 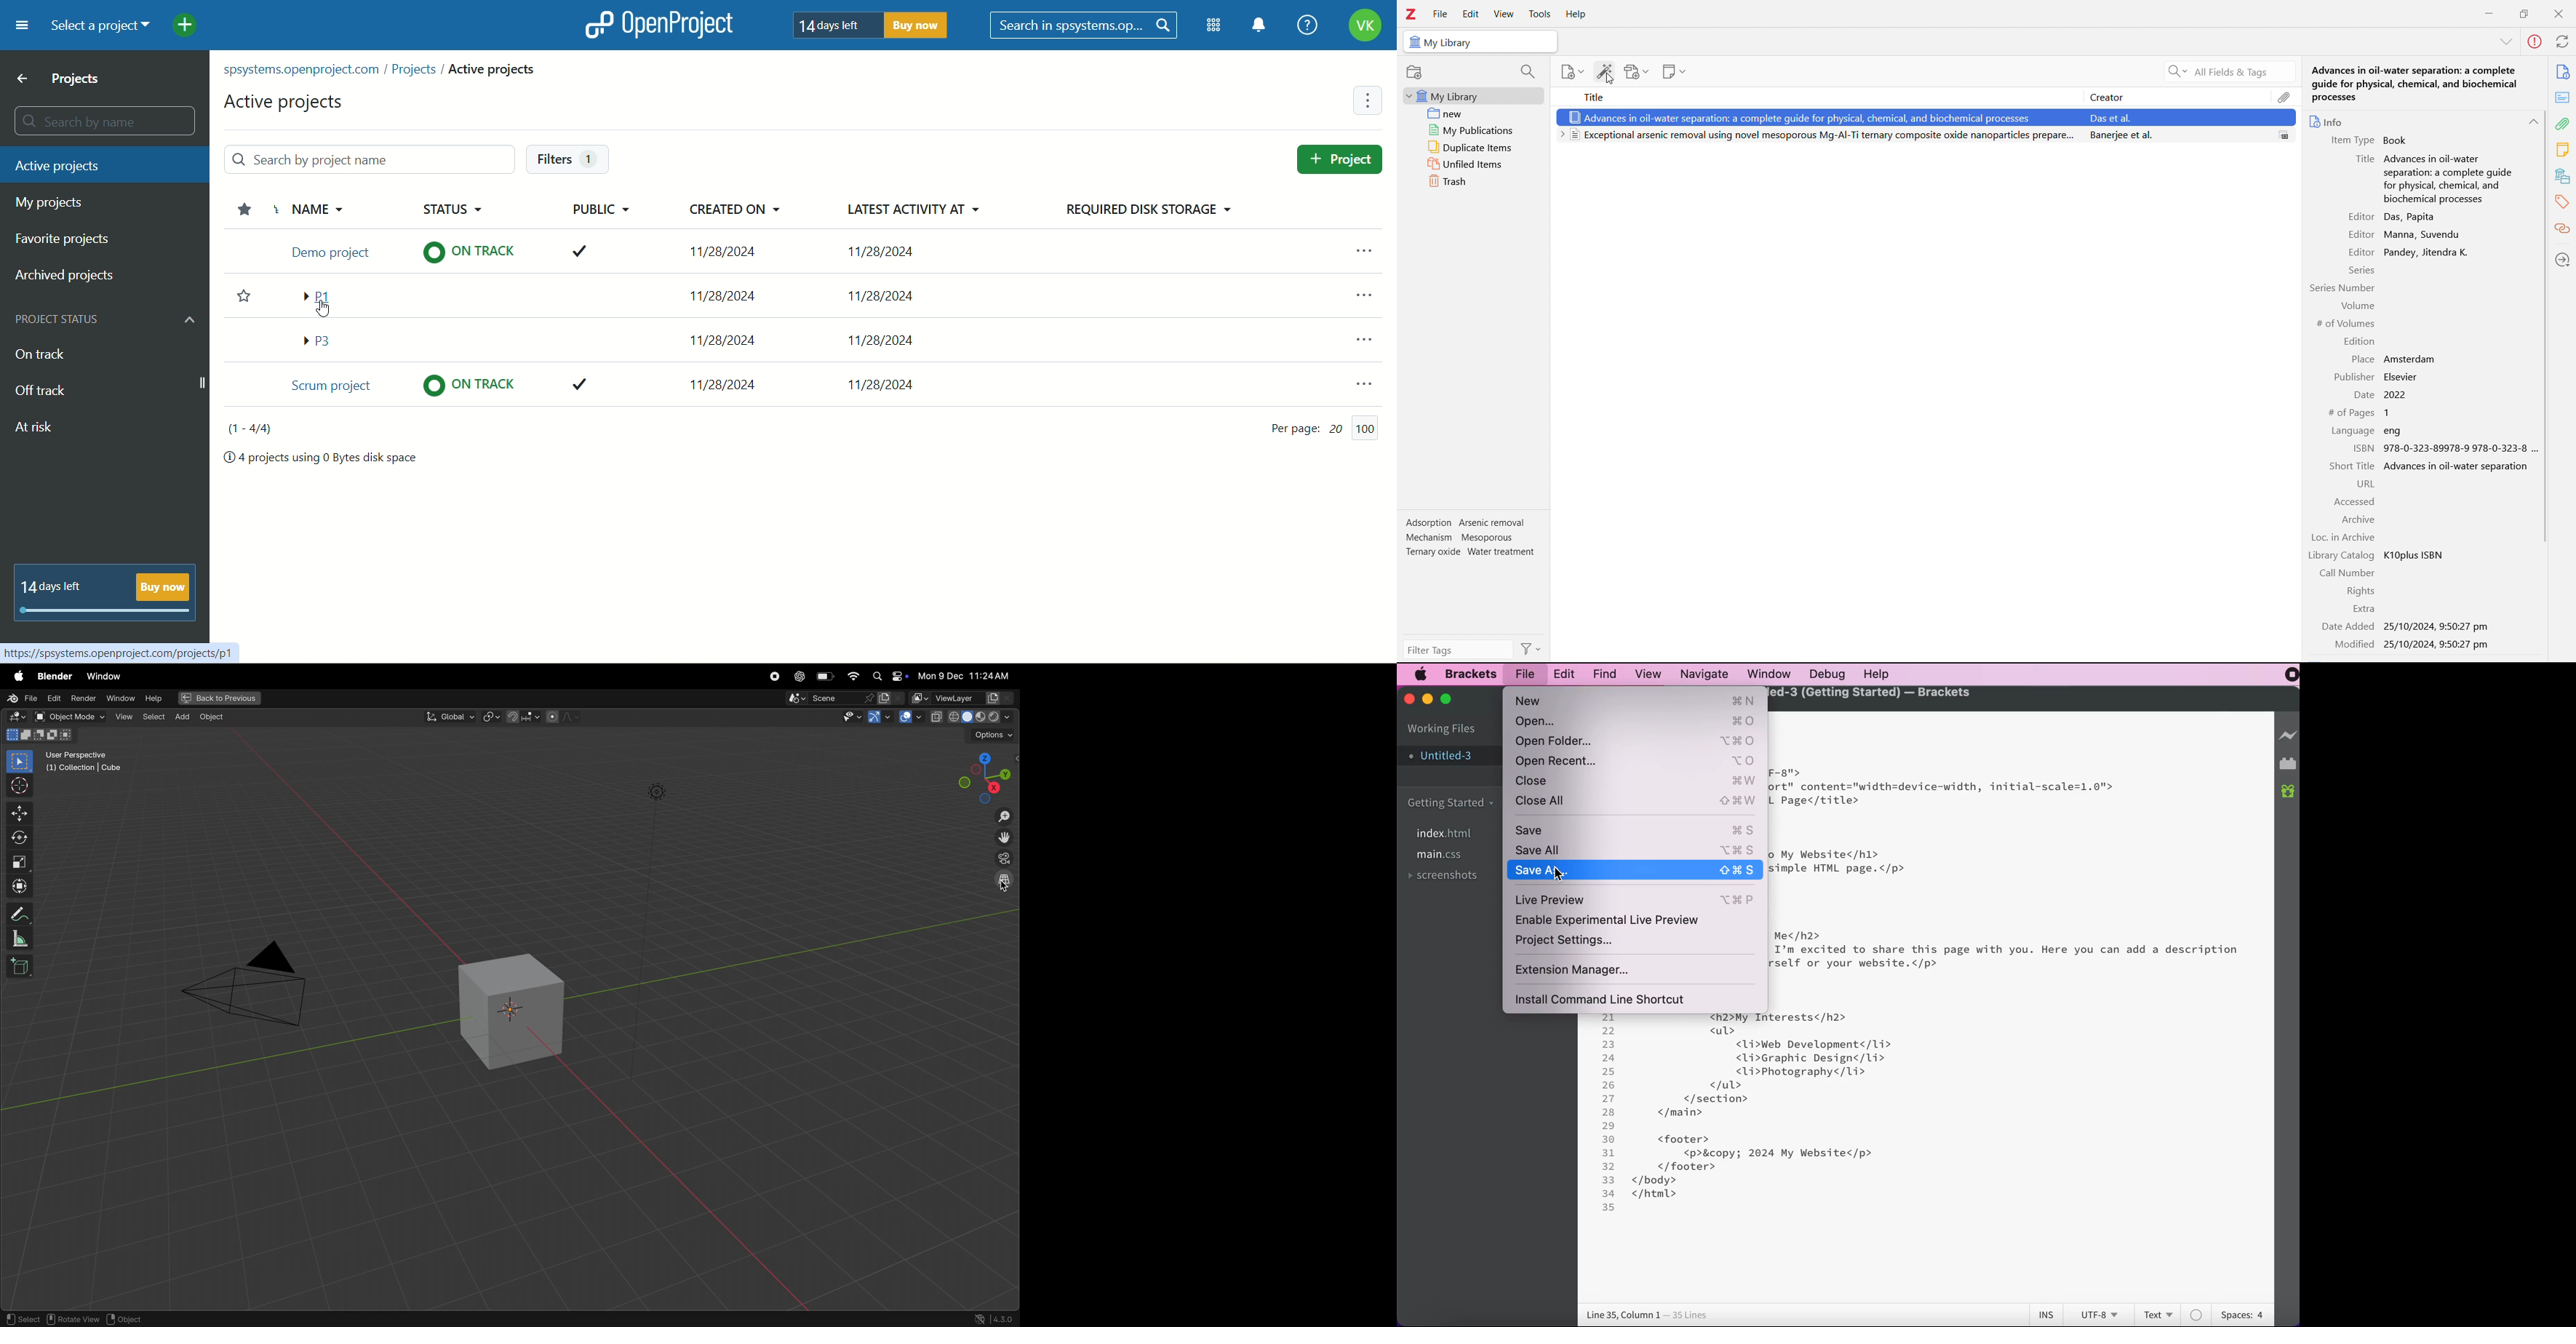 I want to click on menu, so click(x=1363, y=290).